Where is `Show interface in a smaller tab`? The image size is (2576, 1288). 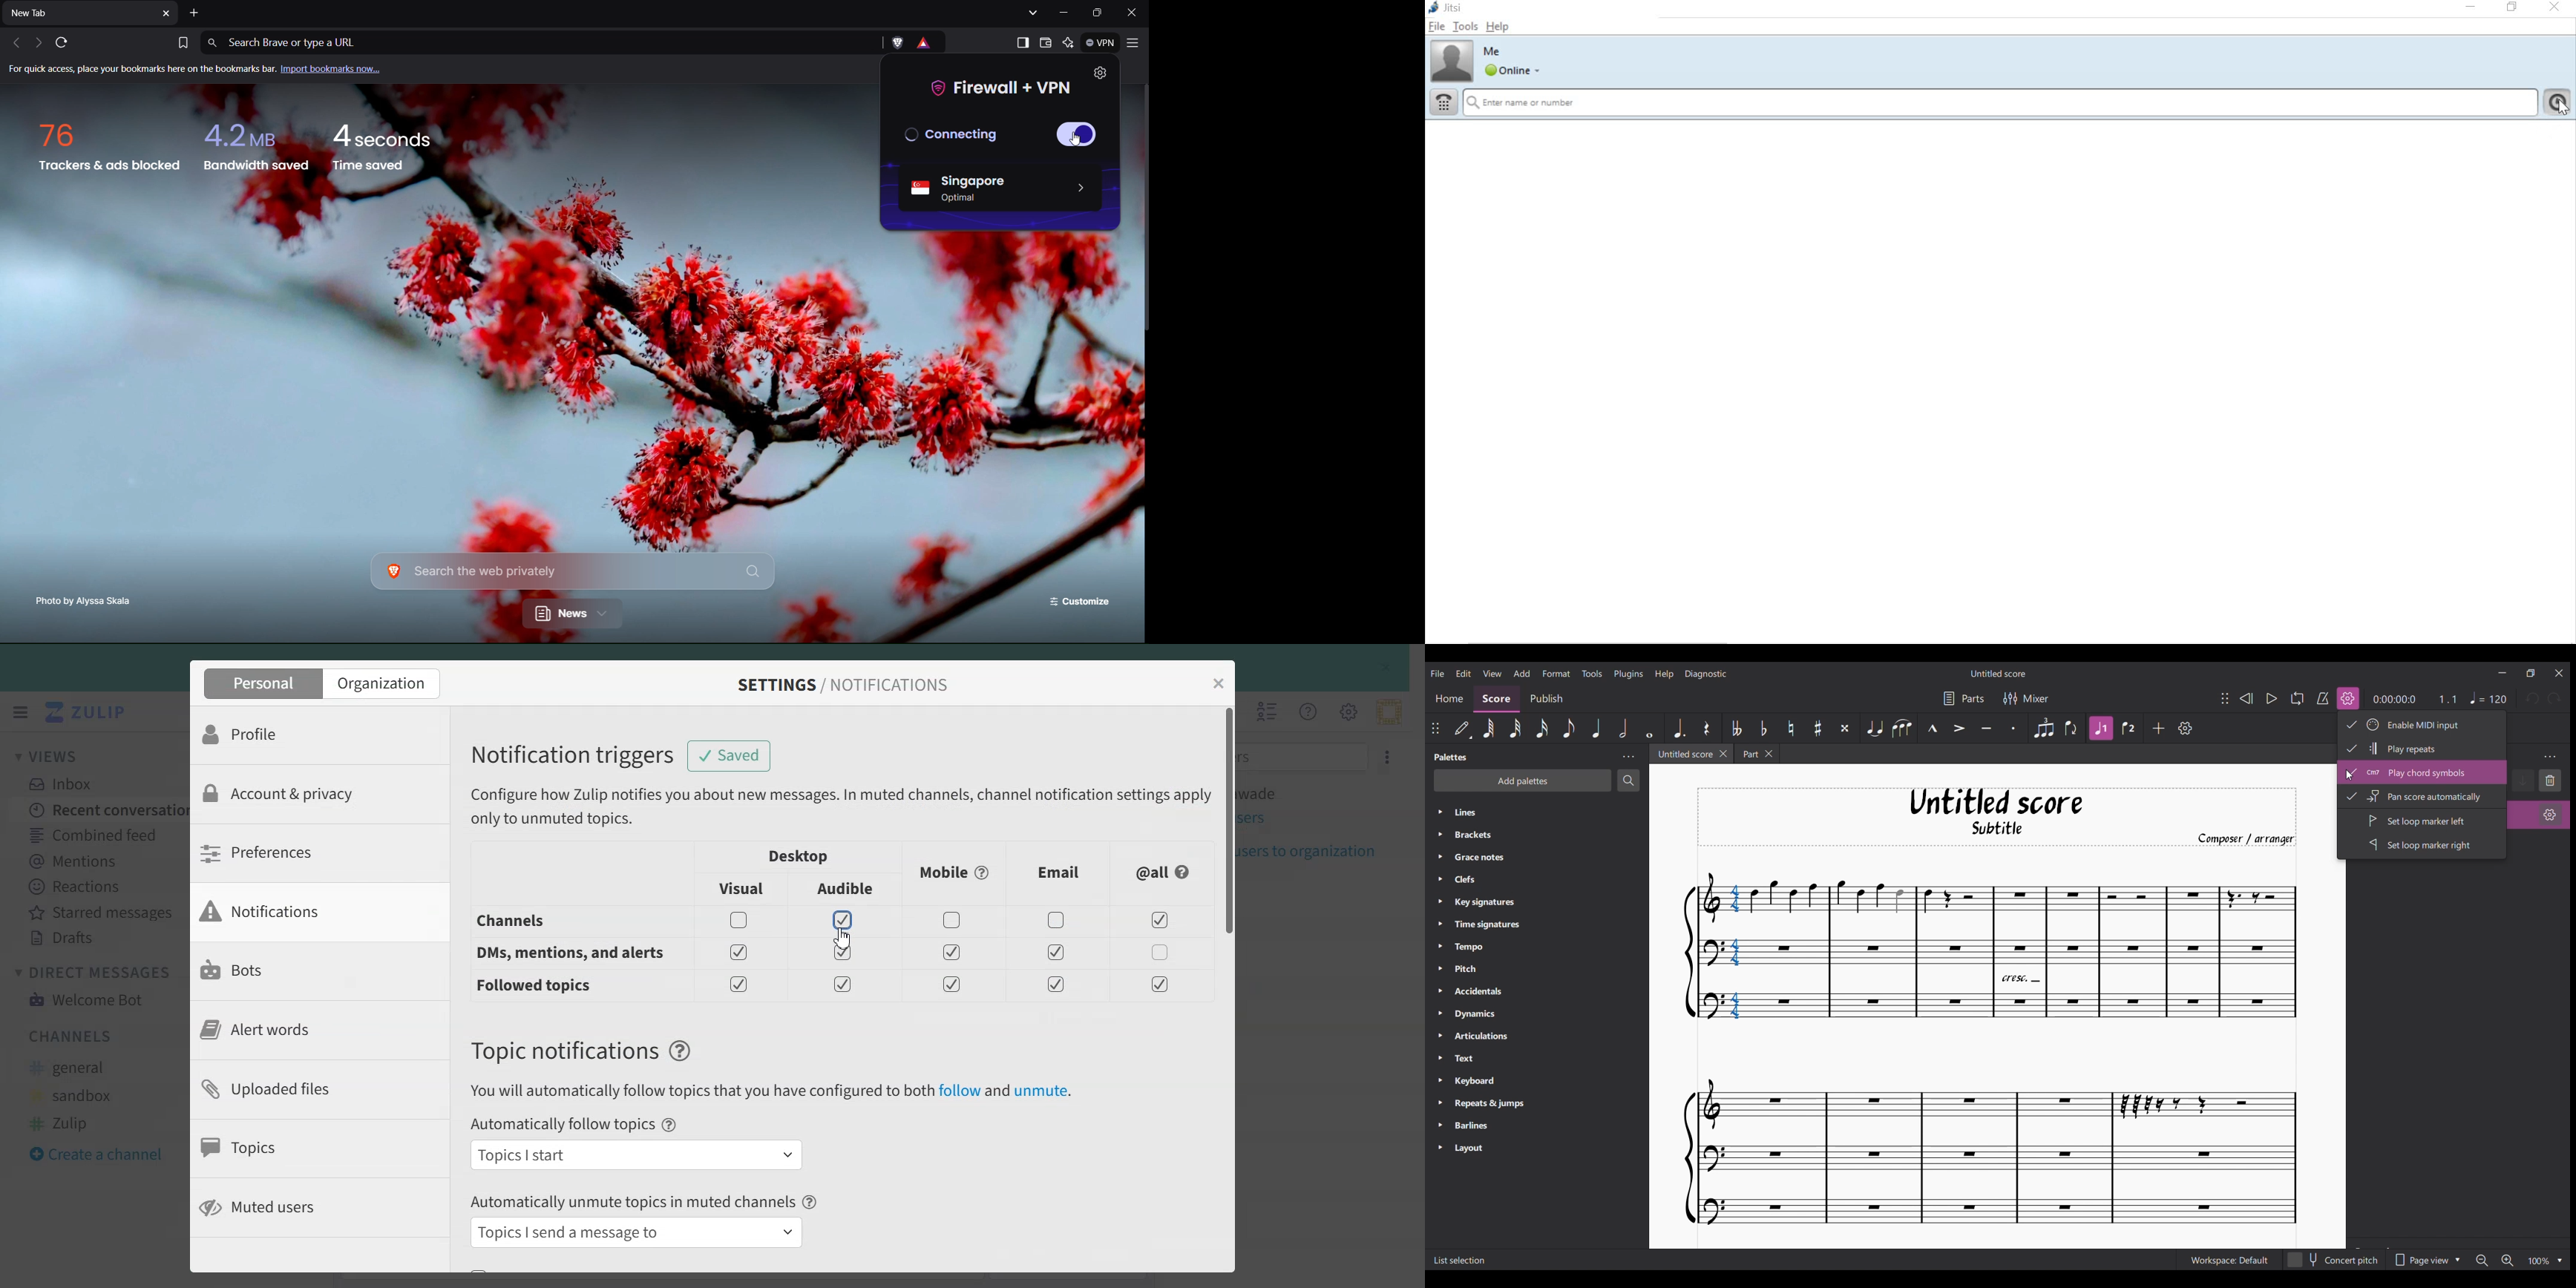 Show interface in a smaller tab is located at coordinates (2531, 673).